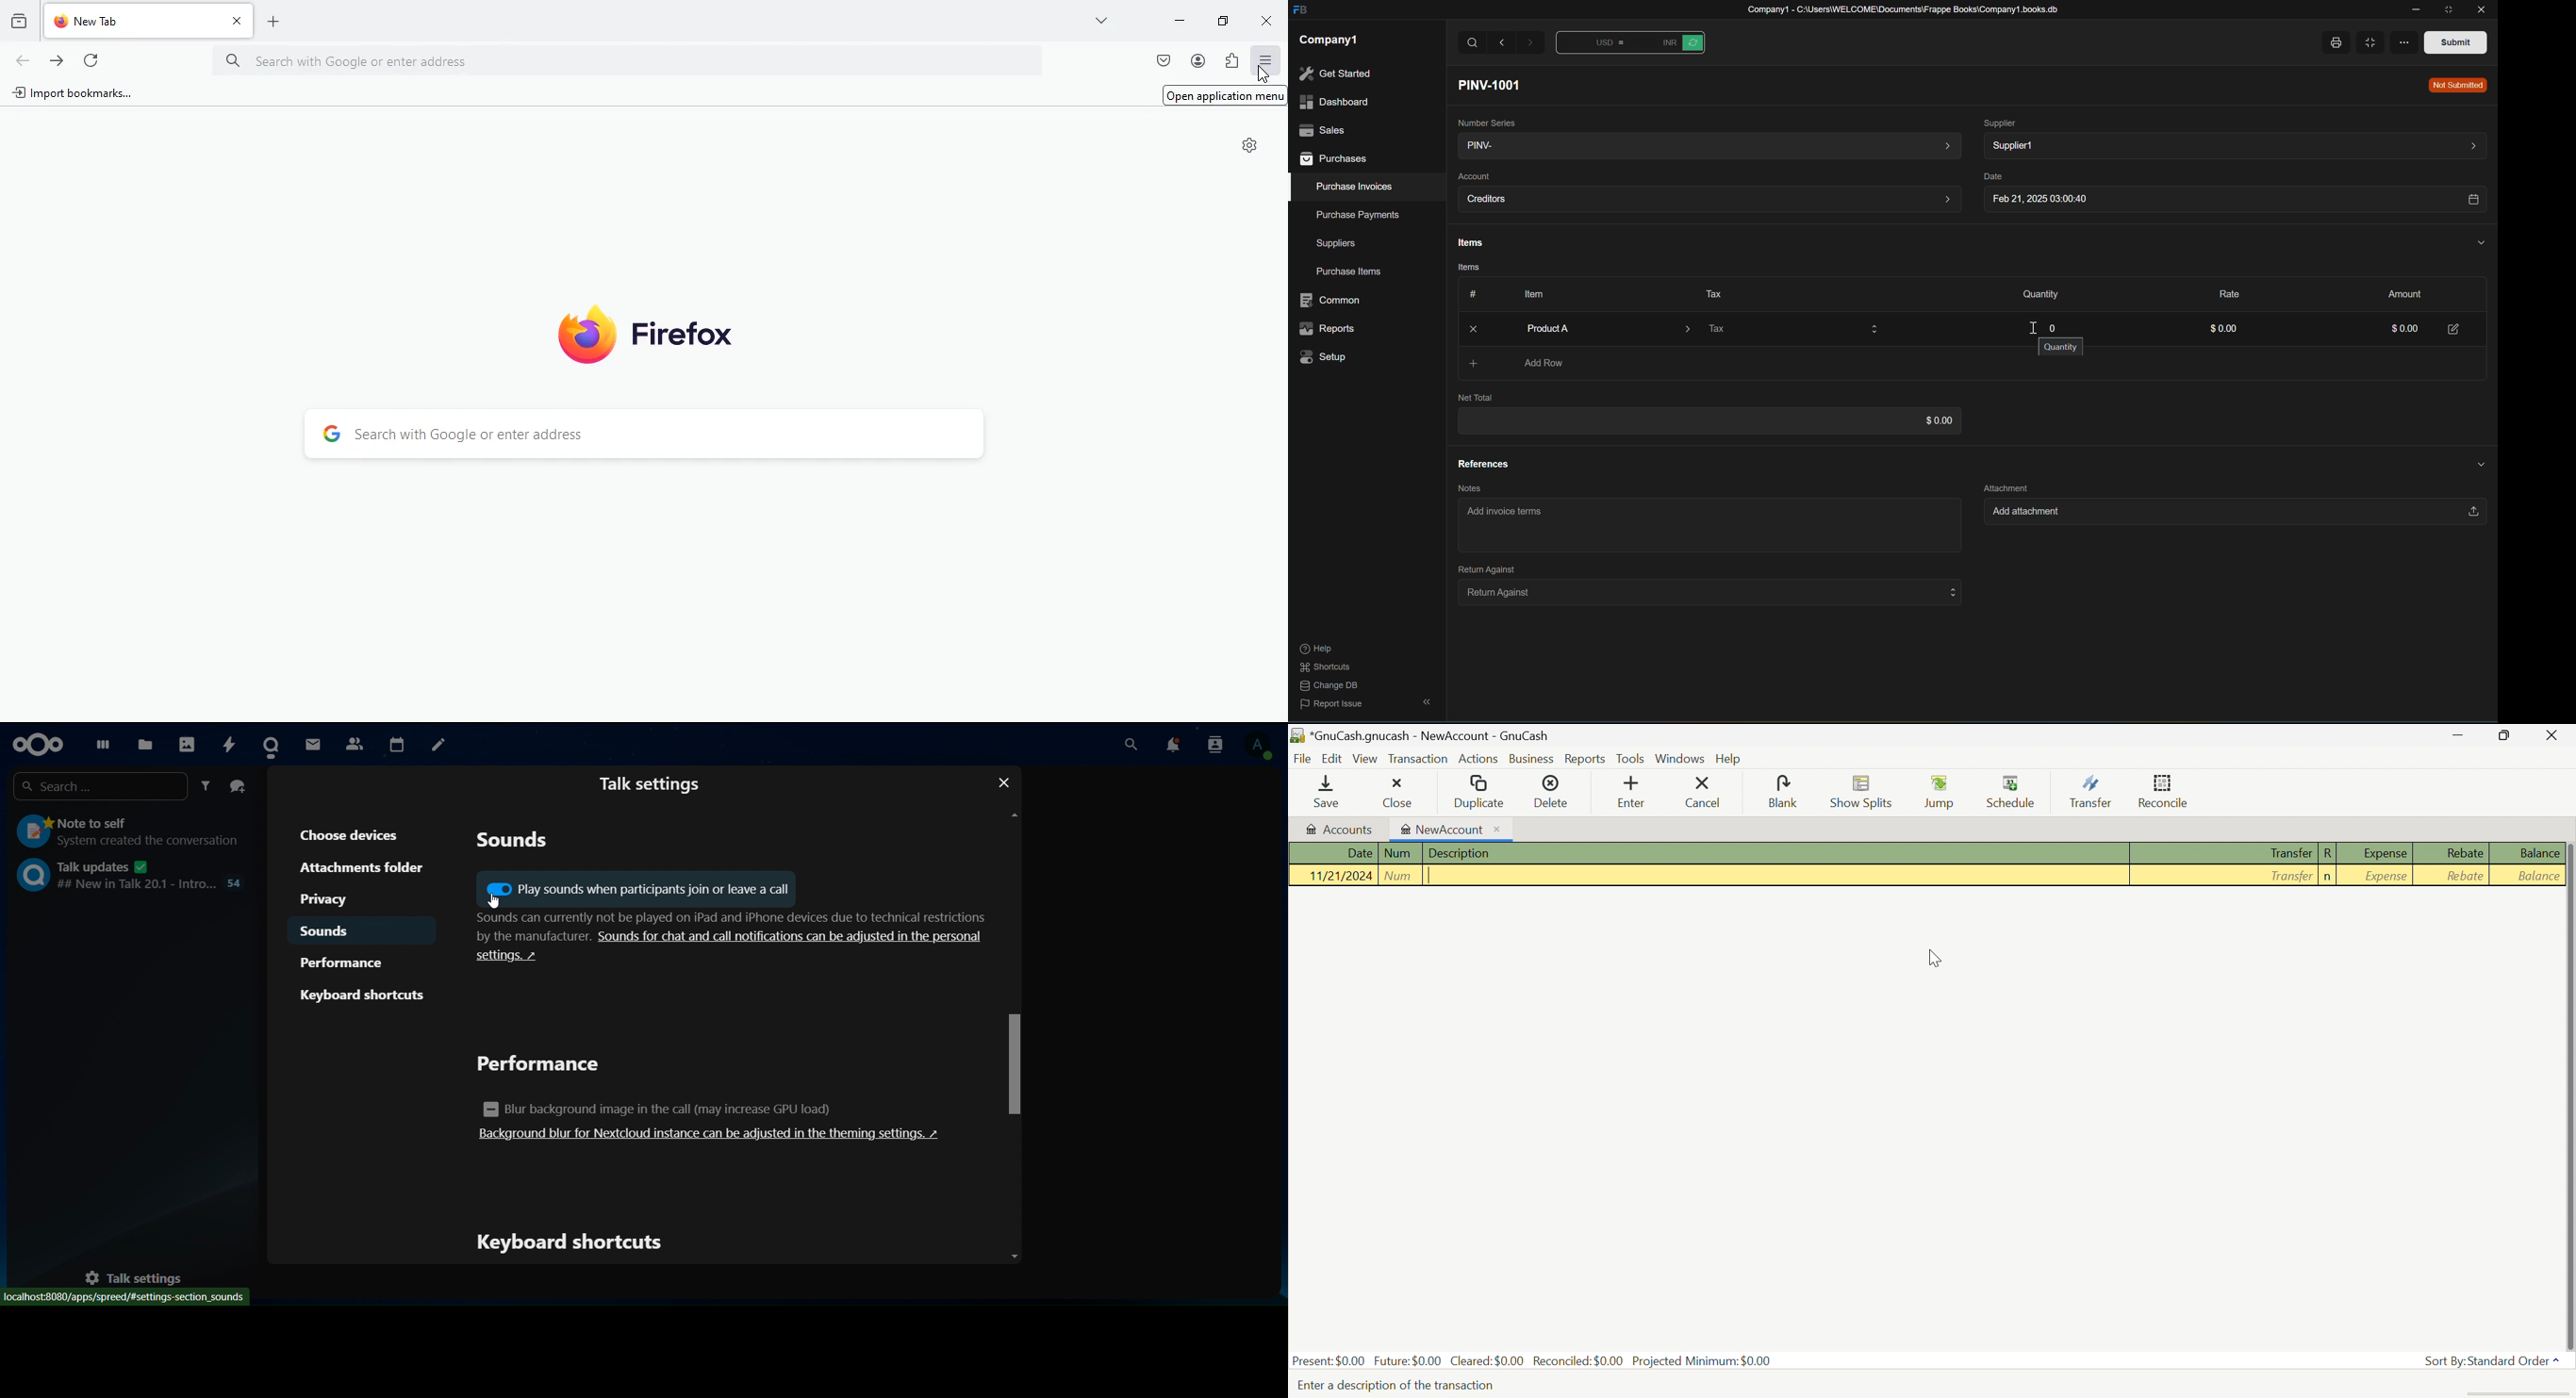  I want to click on Add attachment, so click(2228, 514).